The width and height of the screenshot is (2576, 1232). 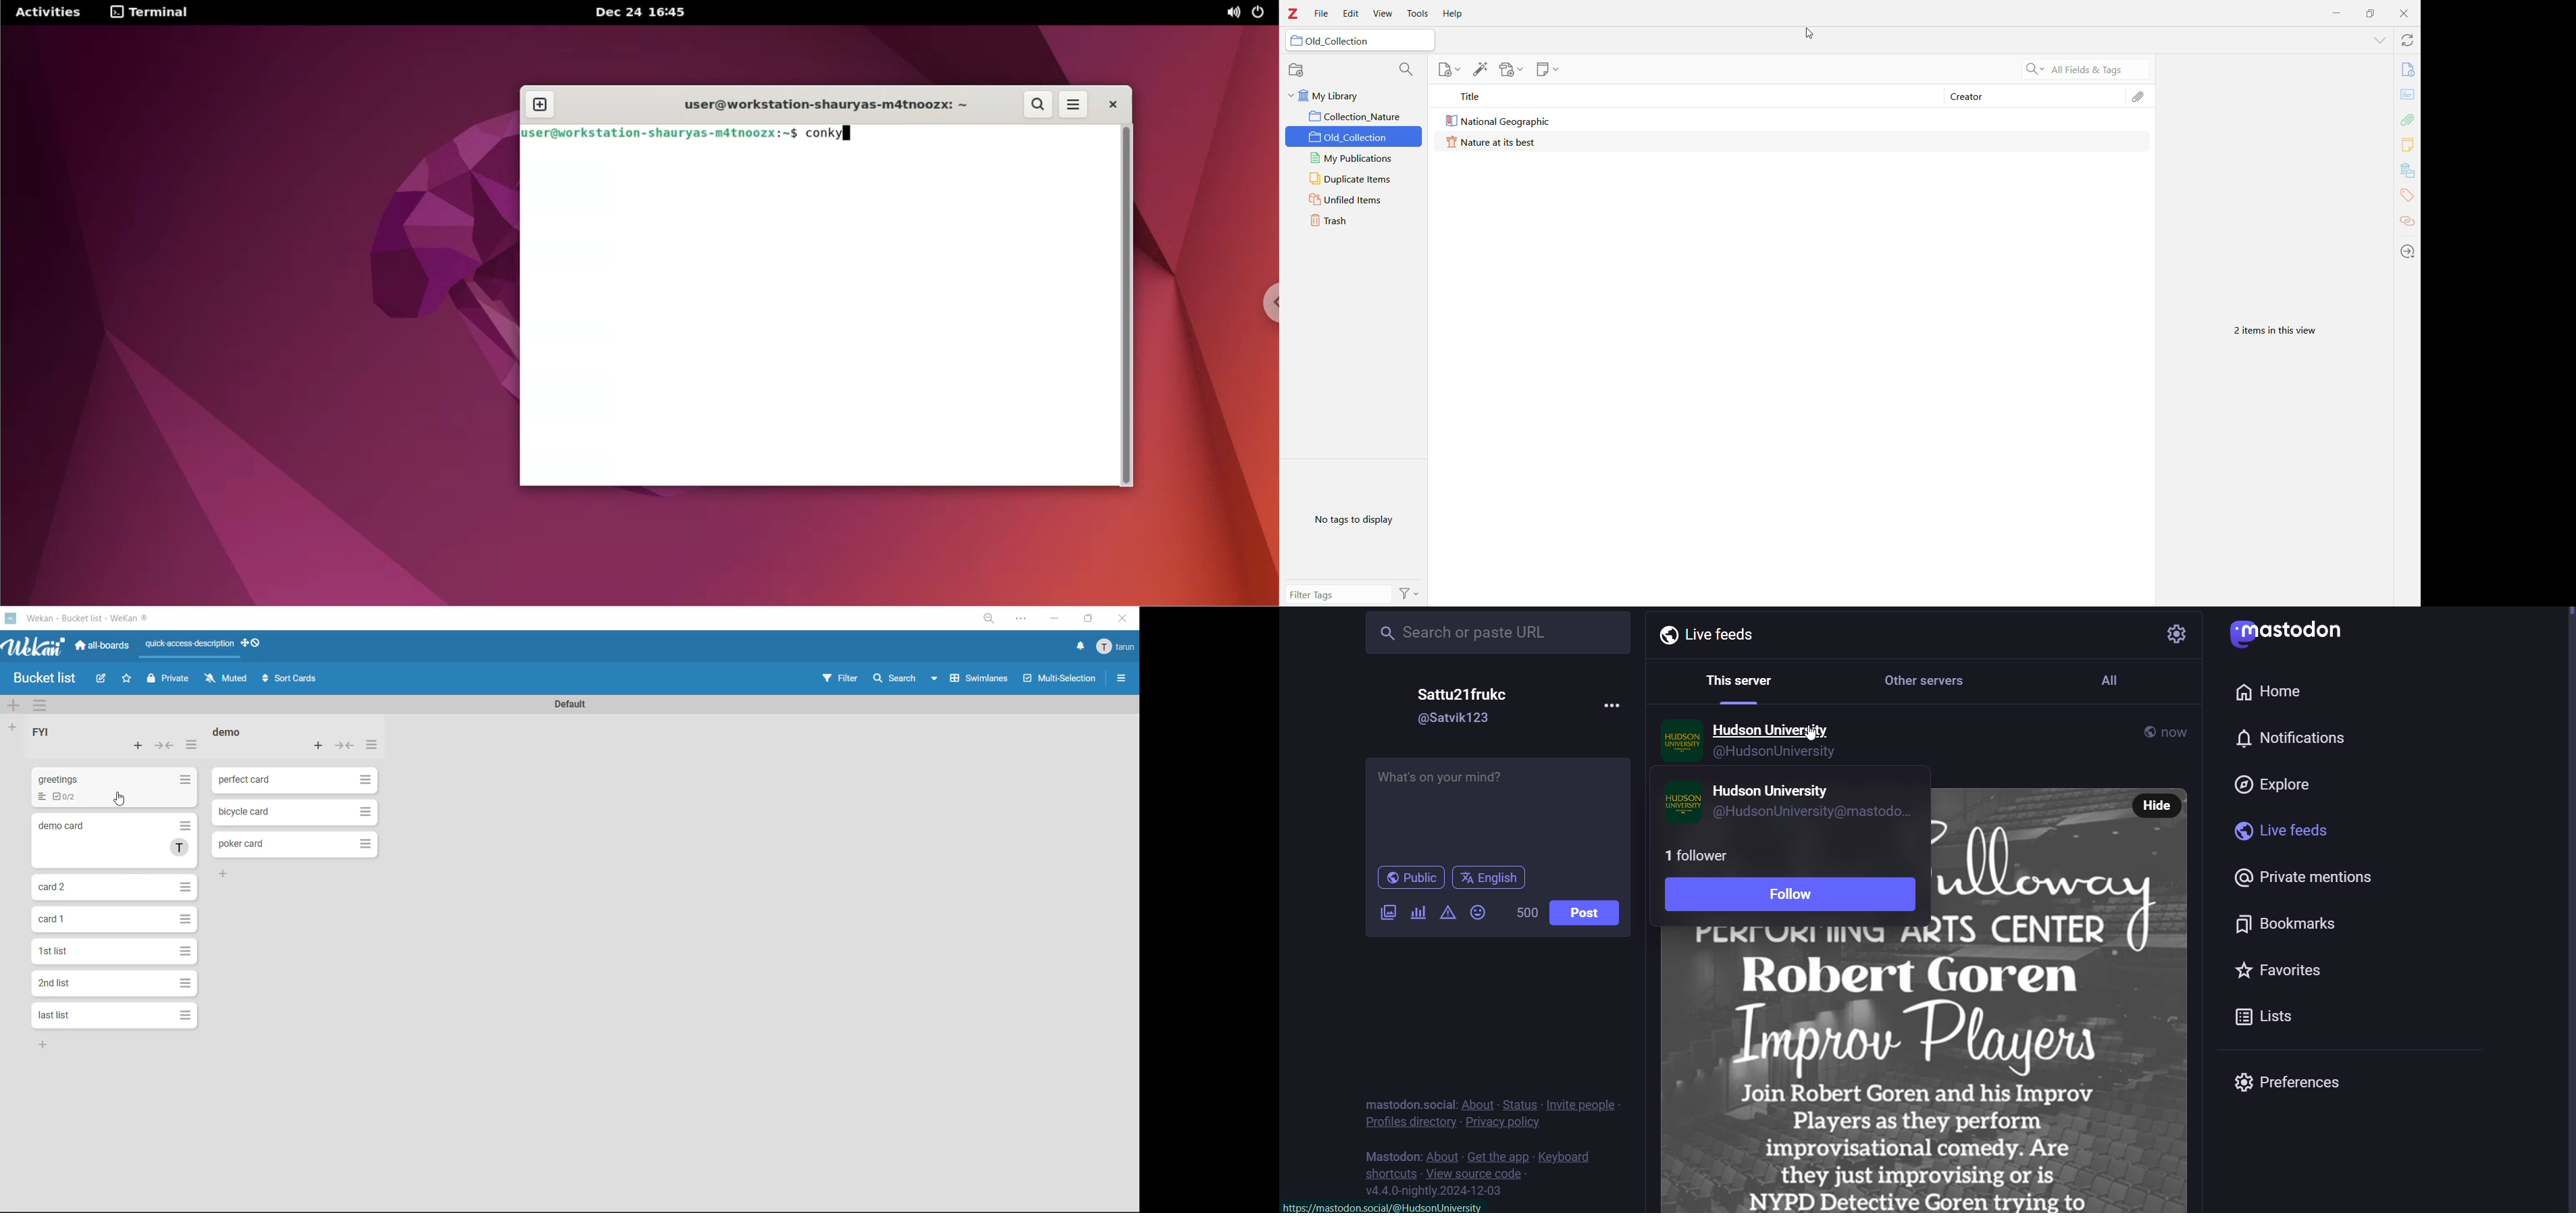 What do you see at coordinates (1549, 71) in the screenshot?
I see `New Note` at bounding box center [1549, 71].